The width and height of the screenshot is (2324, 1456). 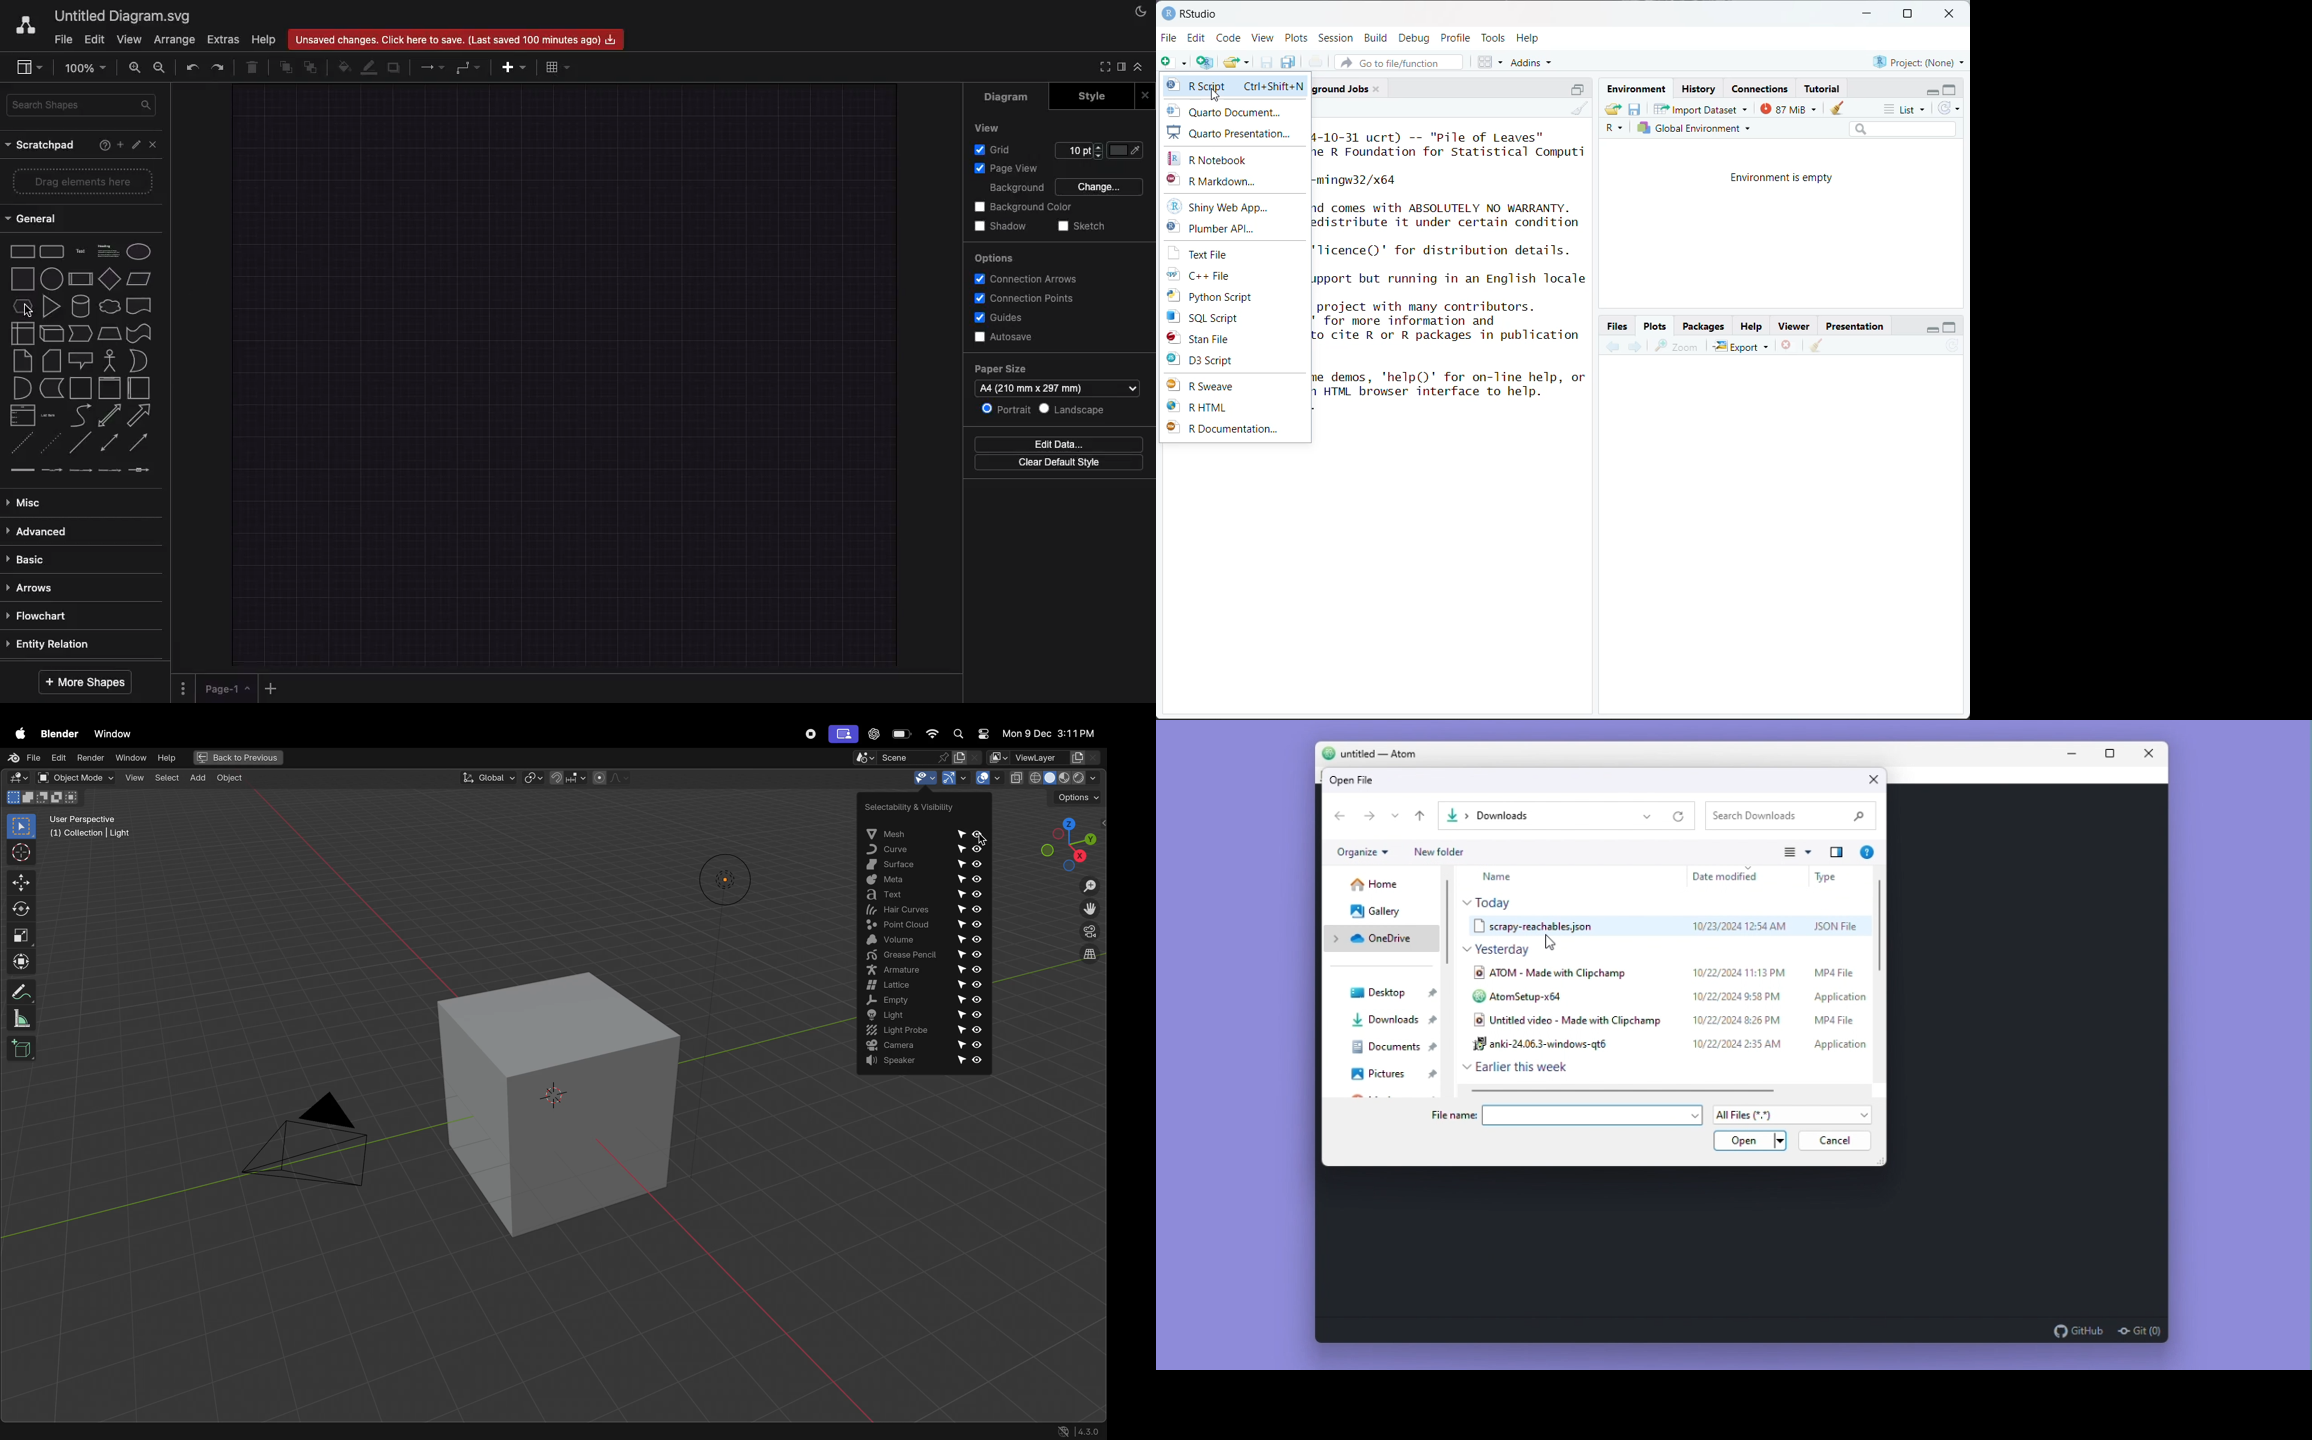 What do you see at coordinates (1267, 62) in the screenshot?
I see `save current document` at bounding box center [1267, 62].